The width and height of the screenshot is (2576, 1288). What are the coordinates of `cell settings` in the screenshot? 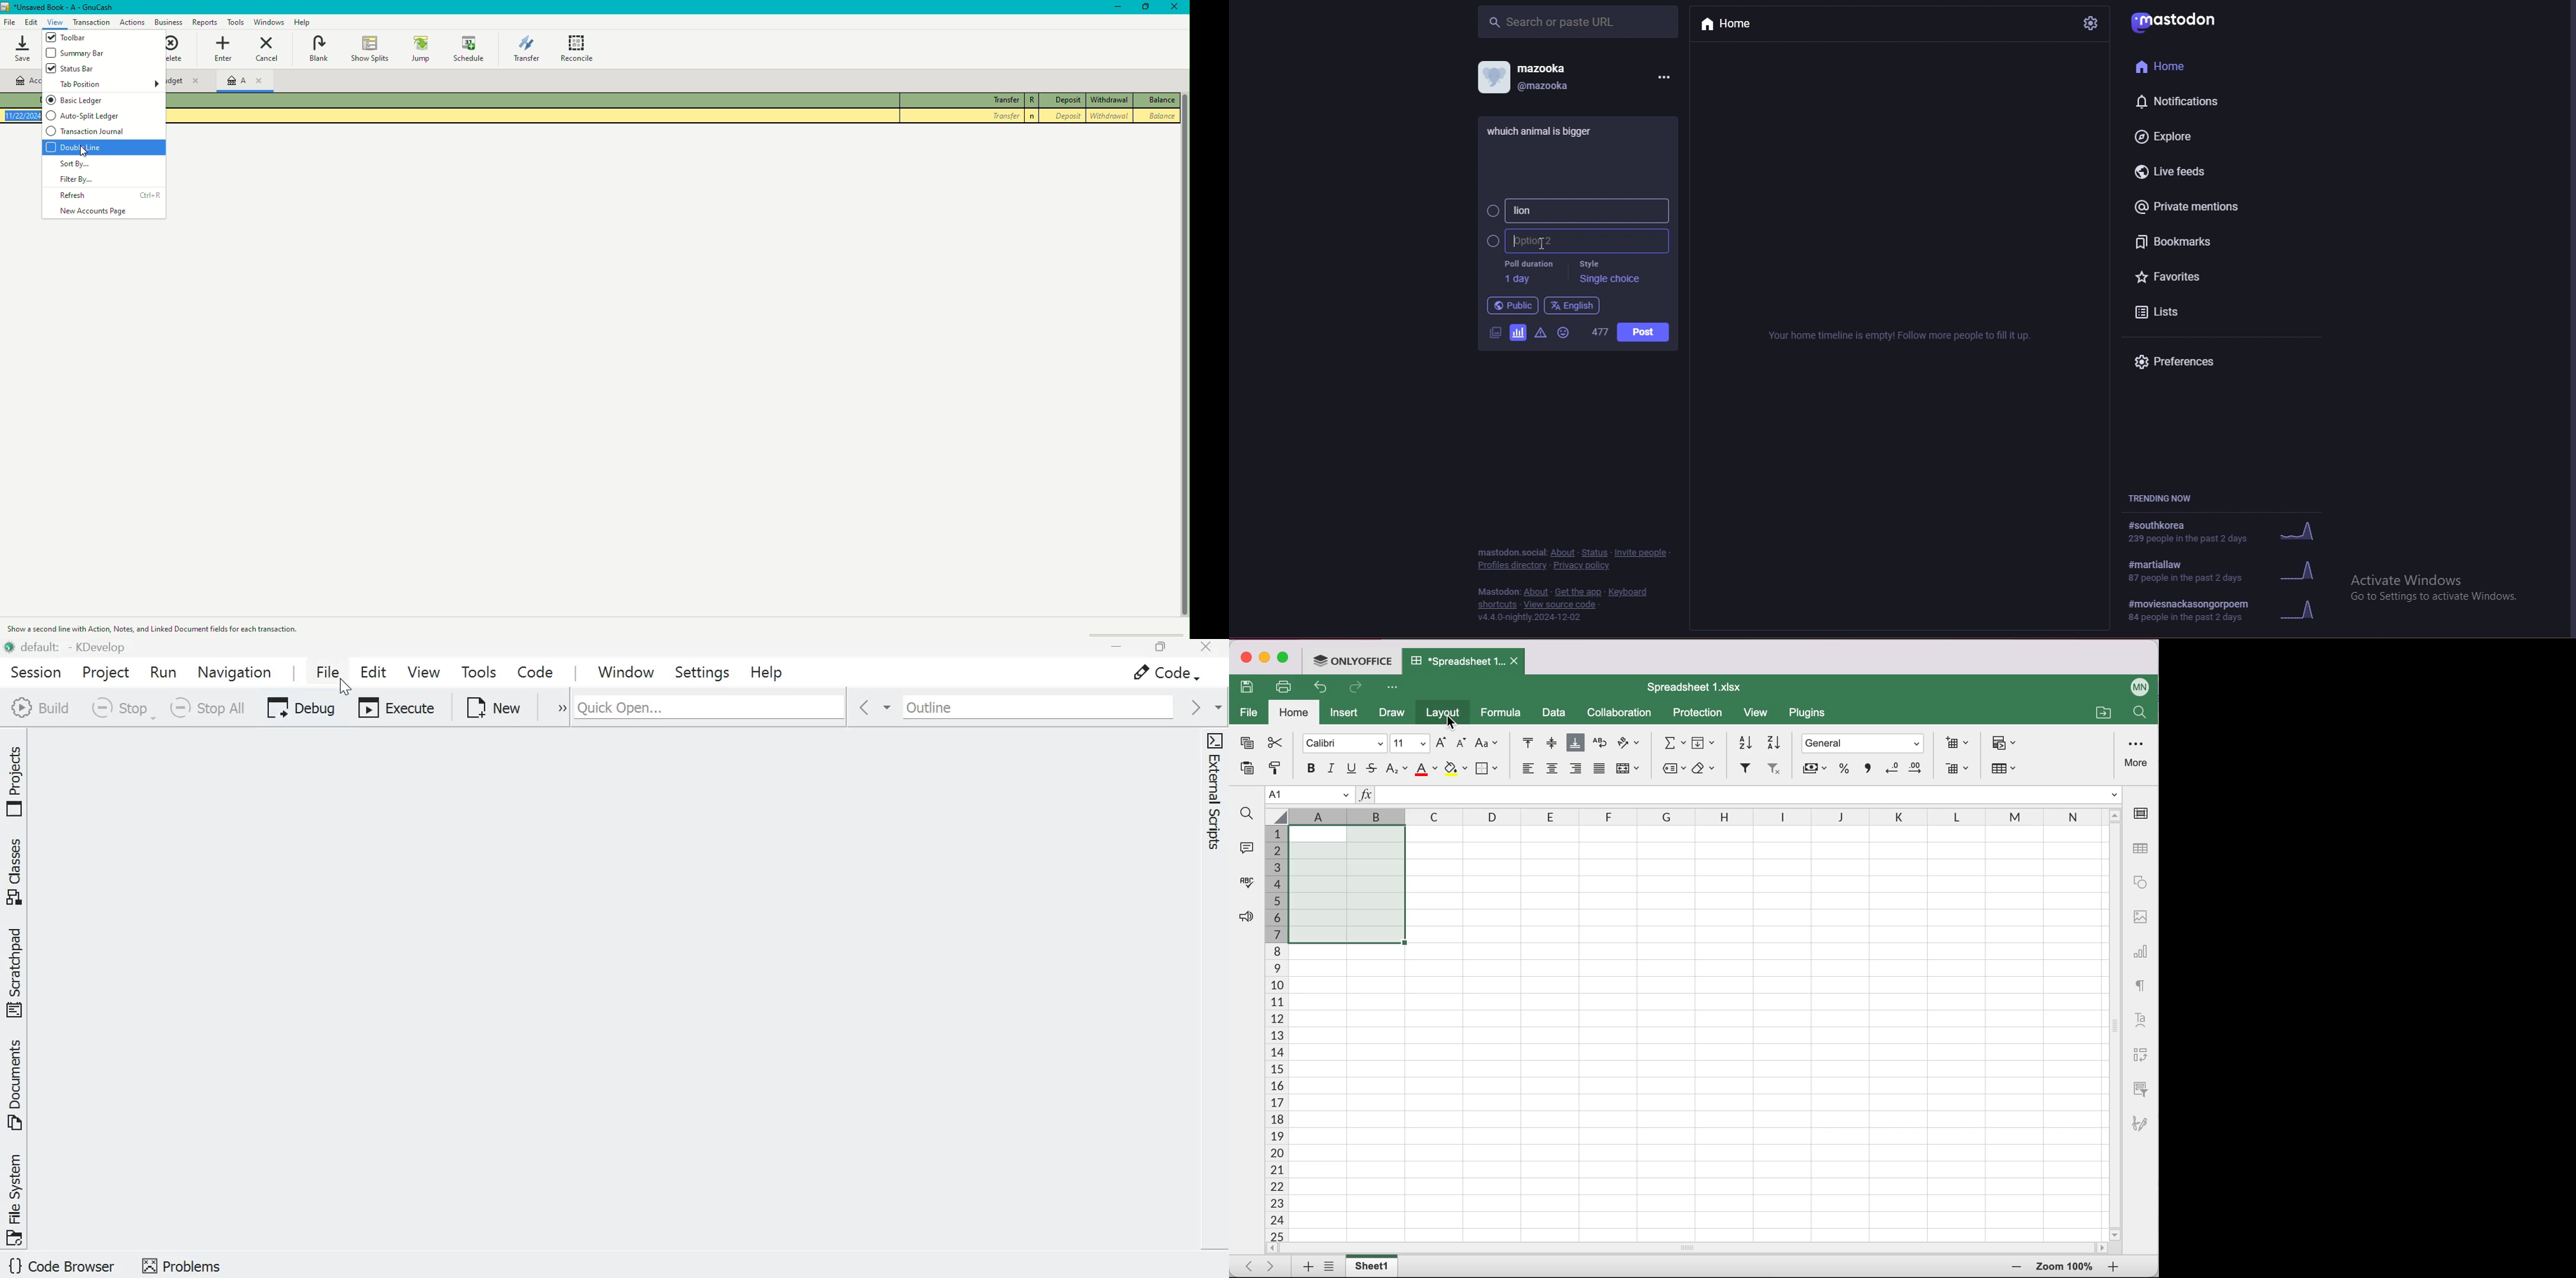 It's located at (2145, 813).